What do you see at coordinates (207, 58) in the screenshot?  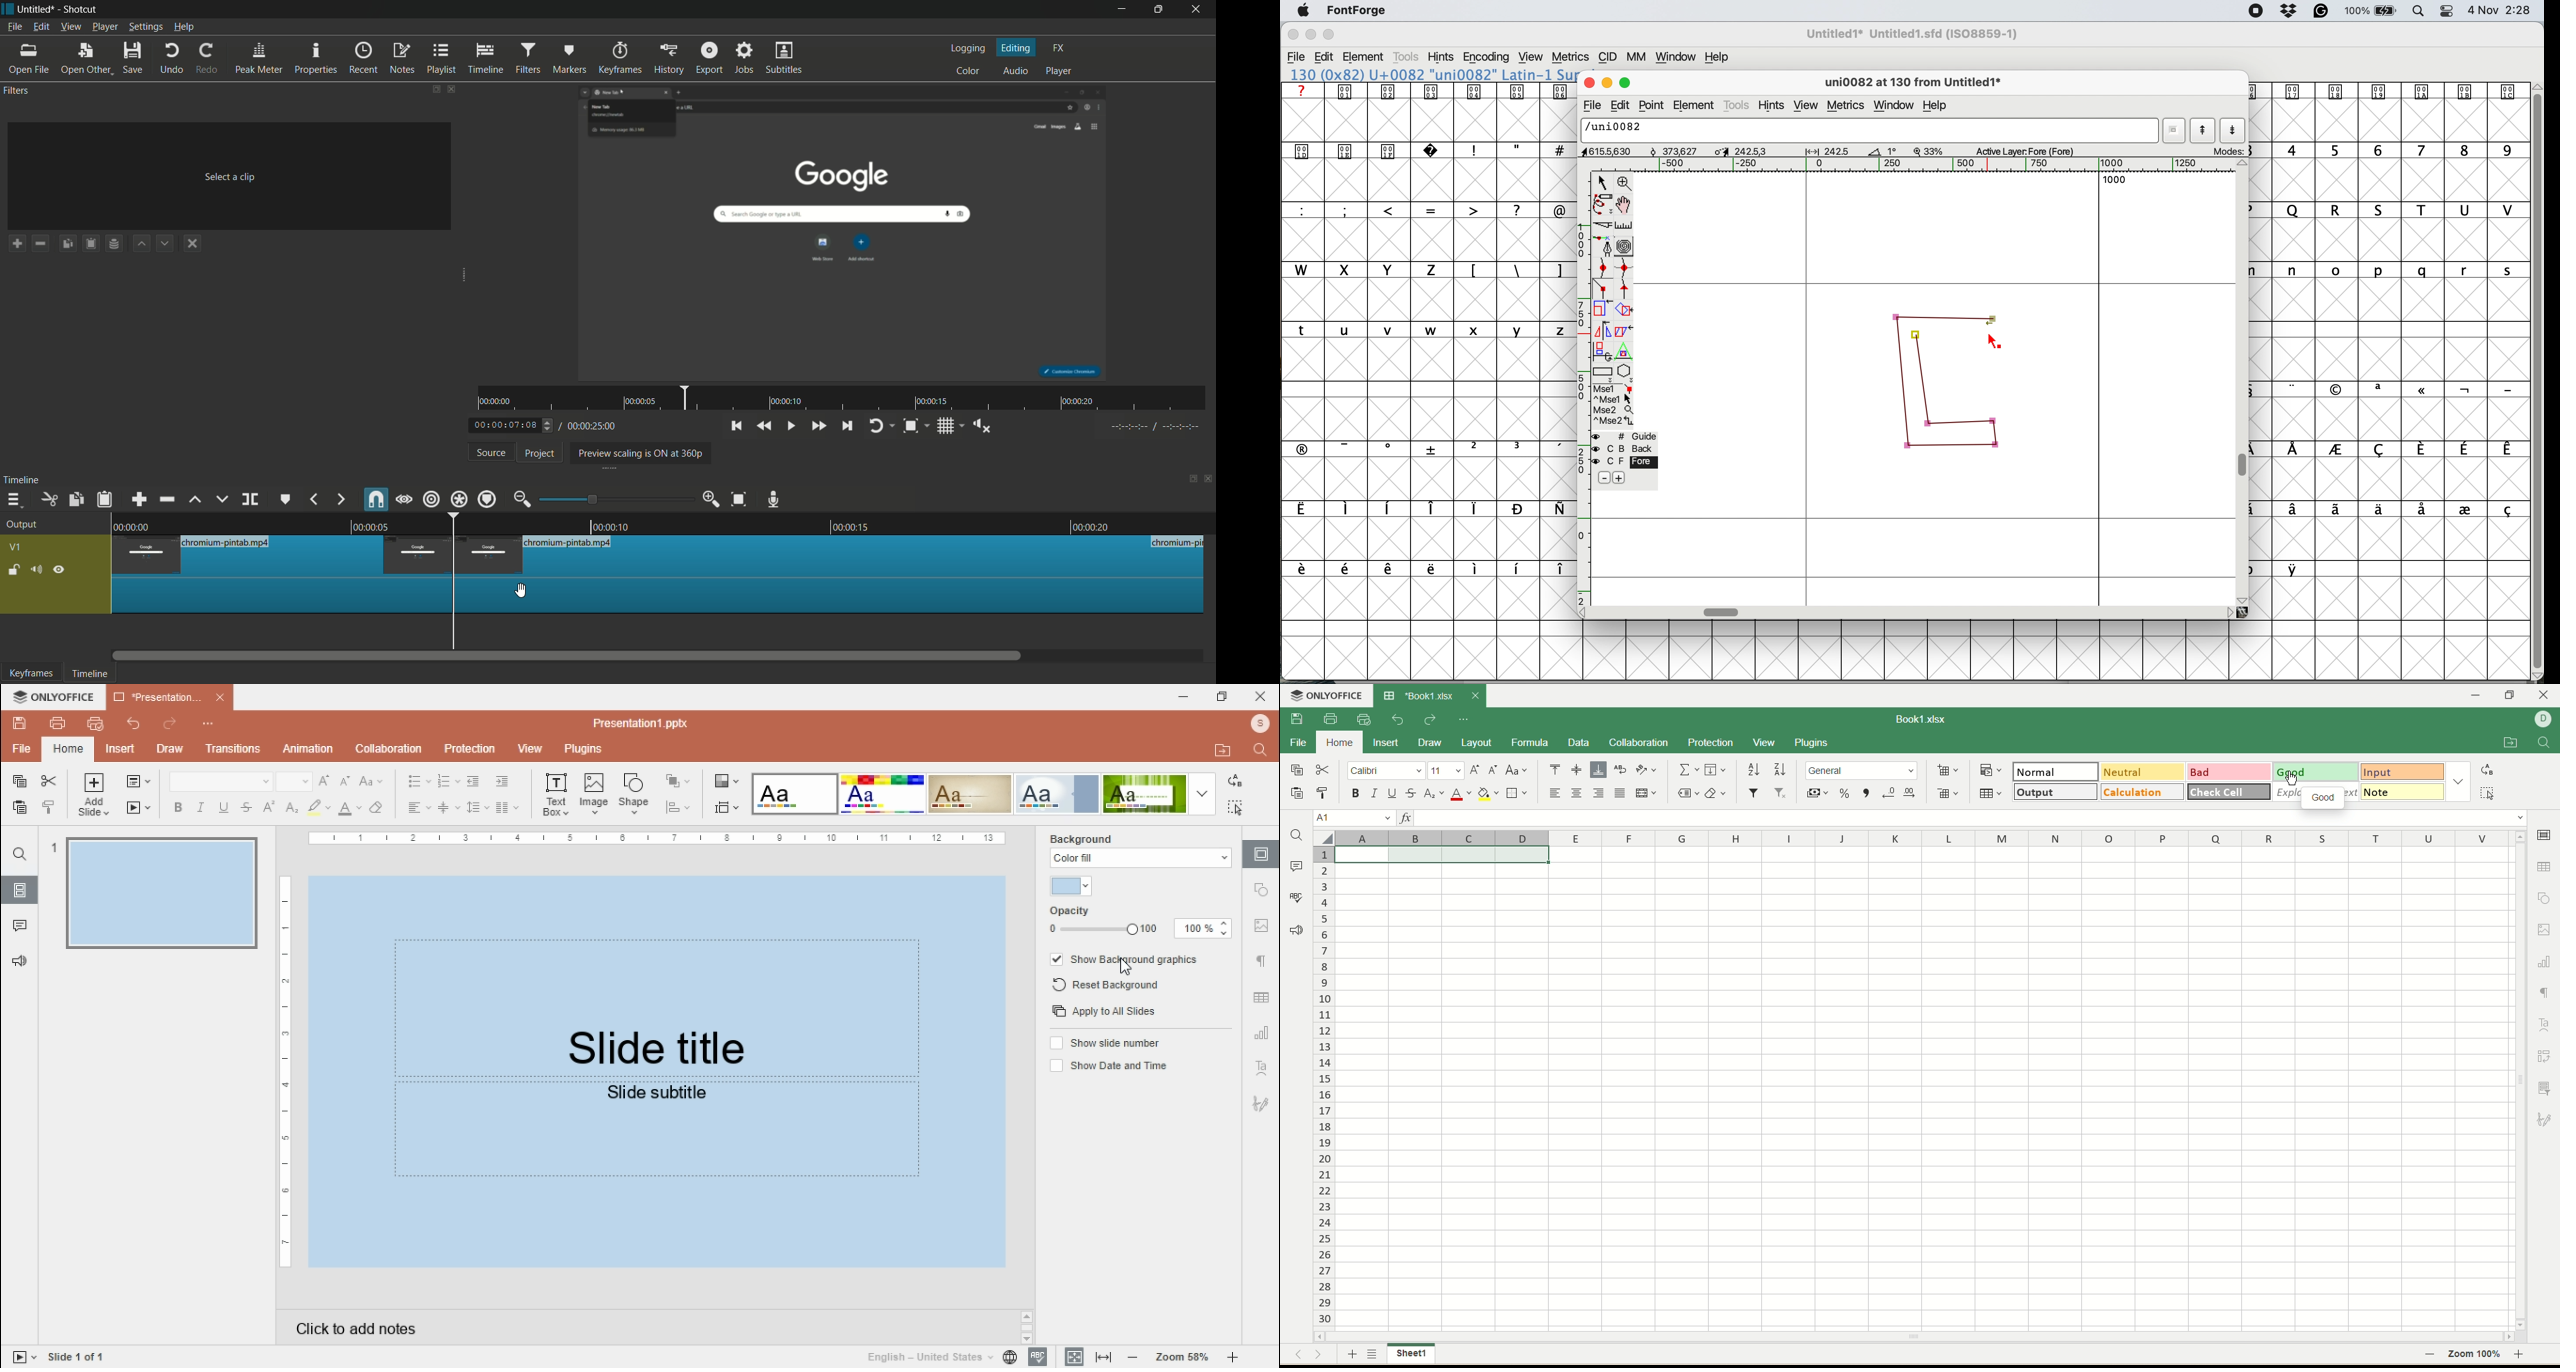 I see `redo` at bounding box center [207, 58].